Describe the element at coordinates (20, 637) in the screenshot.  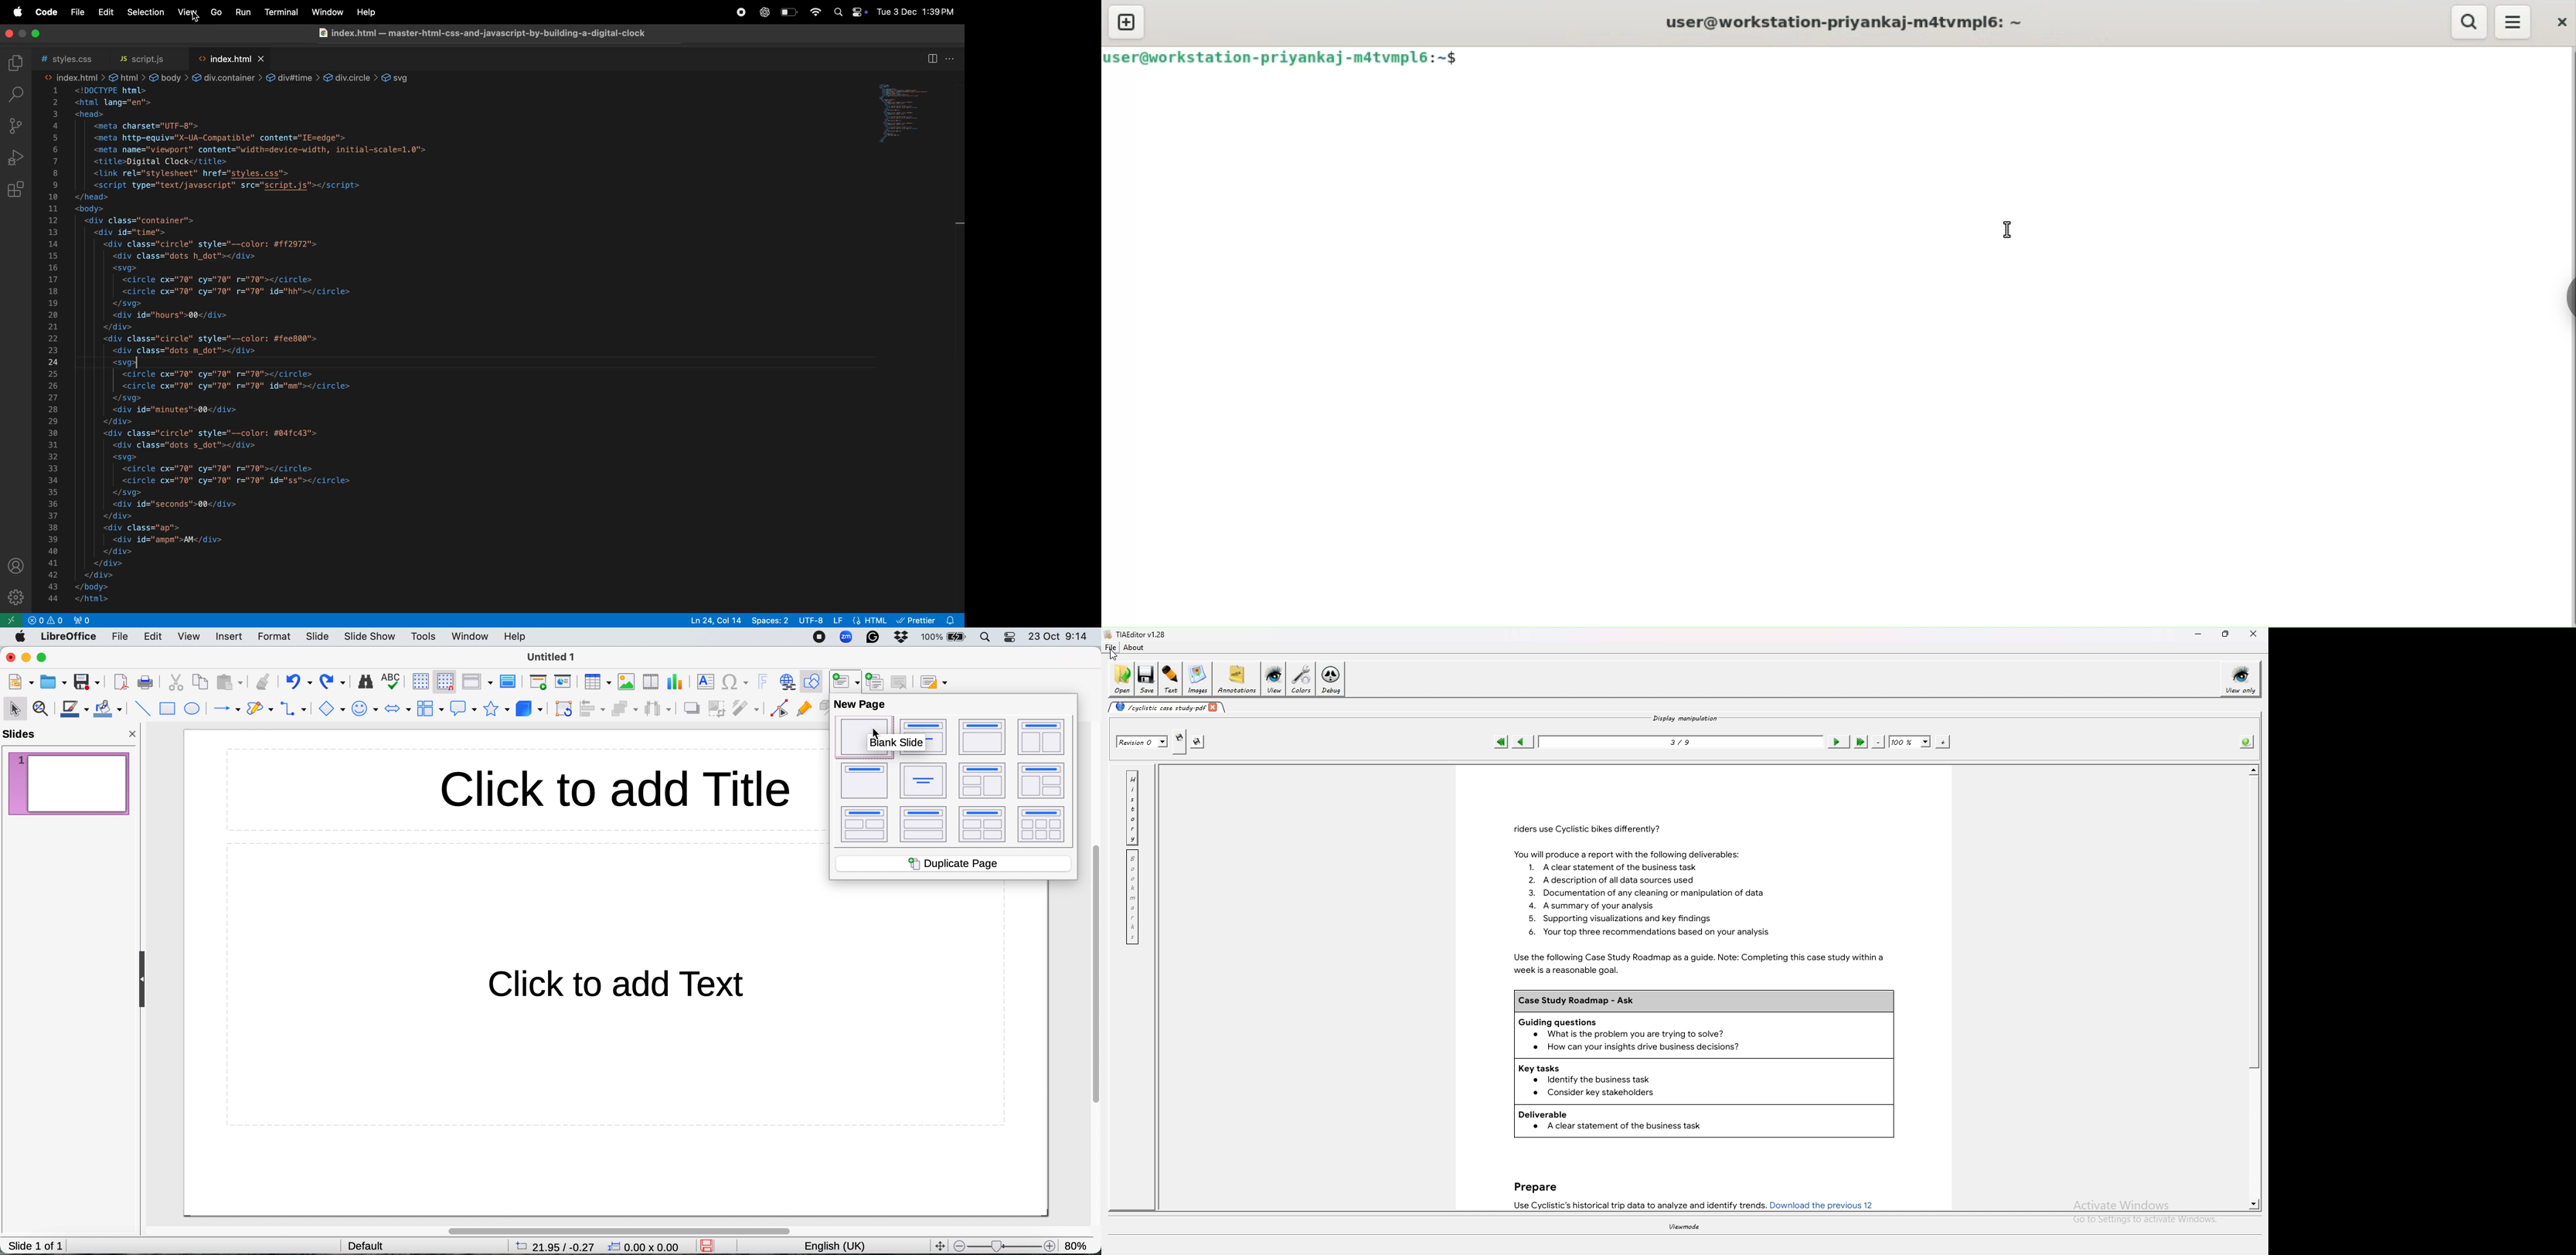
I see `system logo` at that location.